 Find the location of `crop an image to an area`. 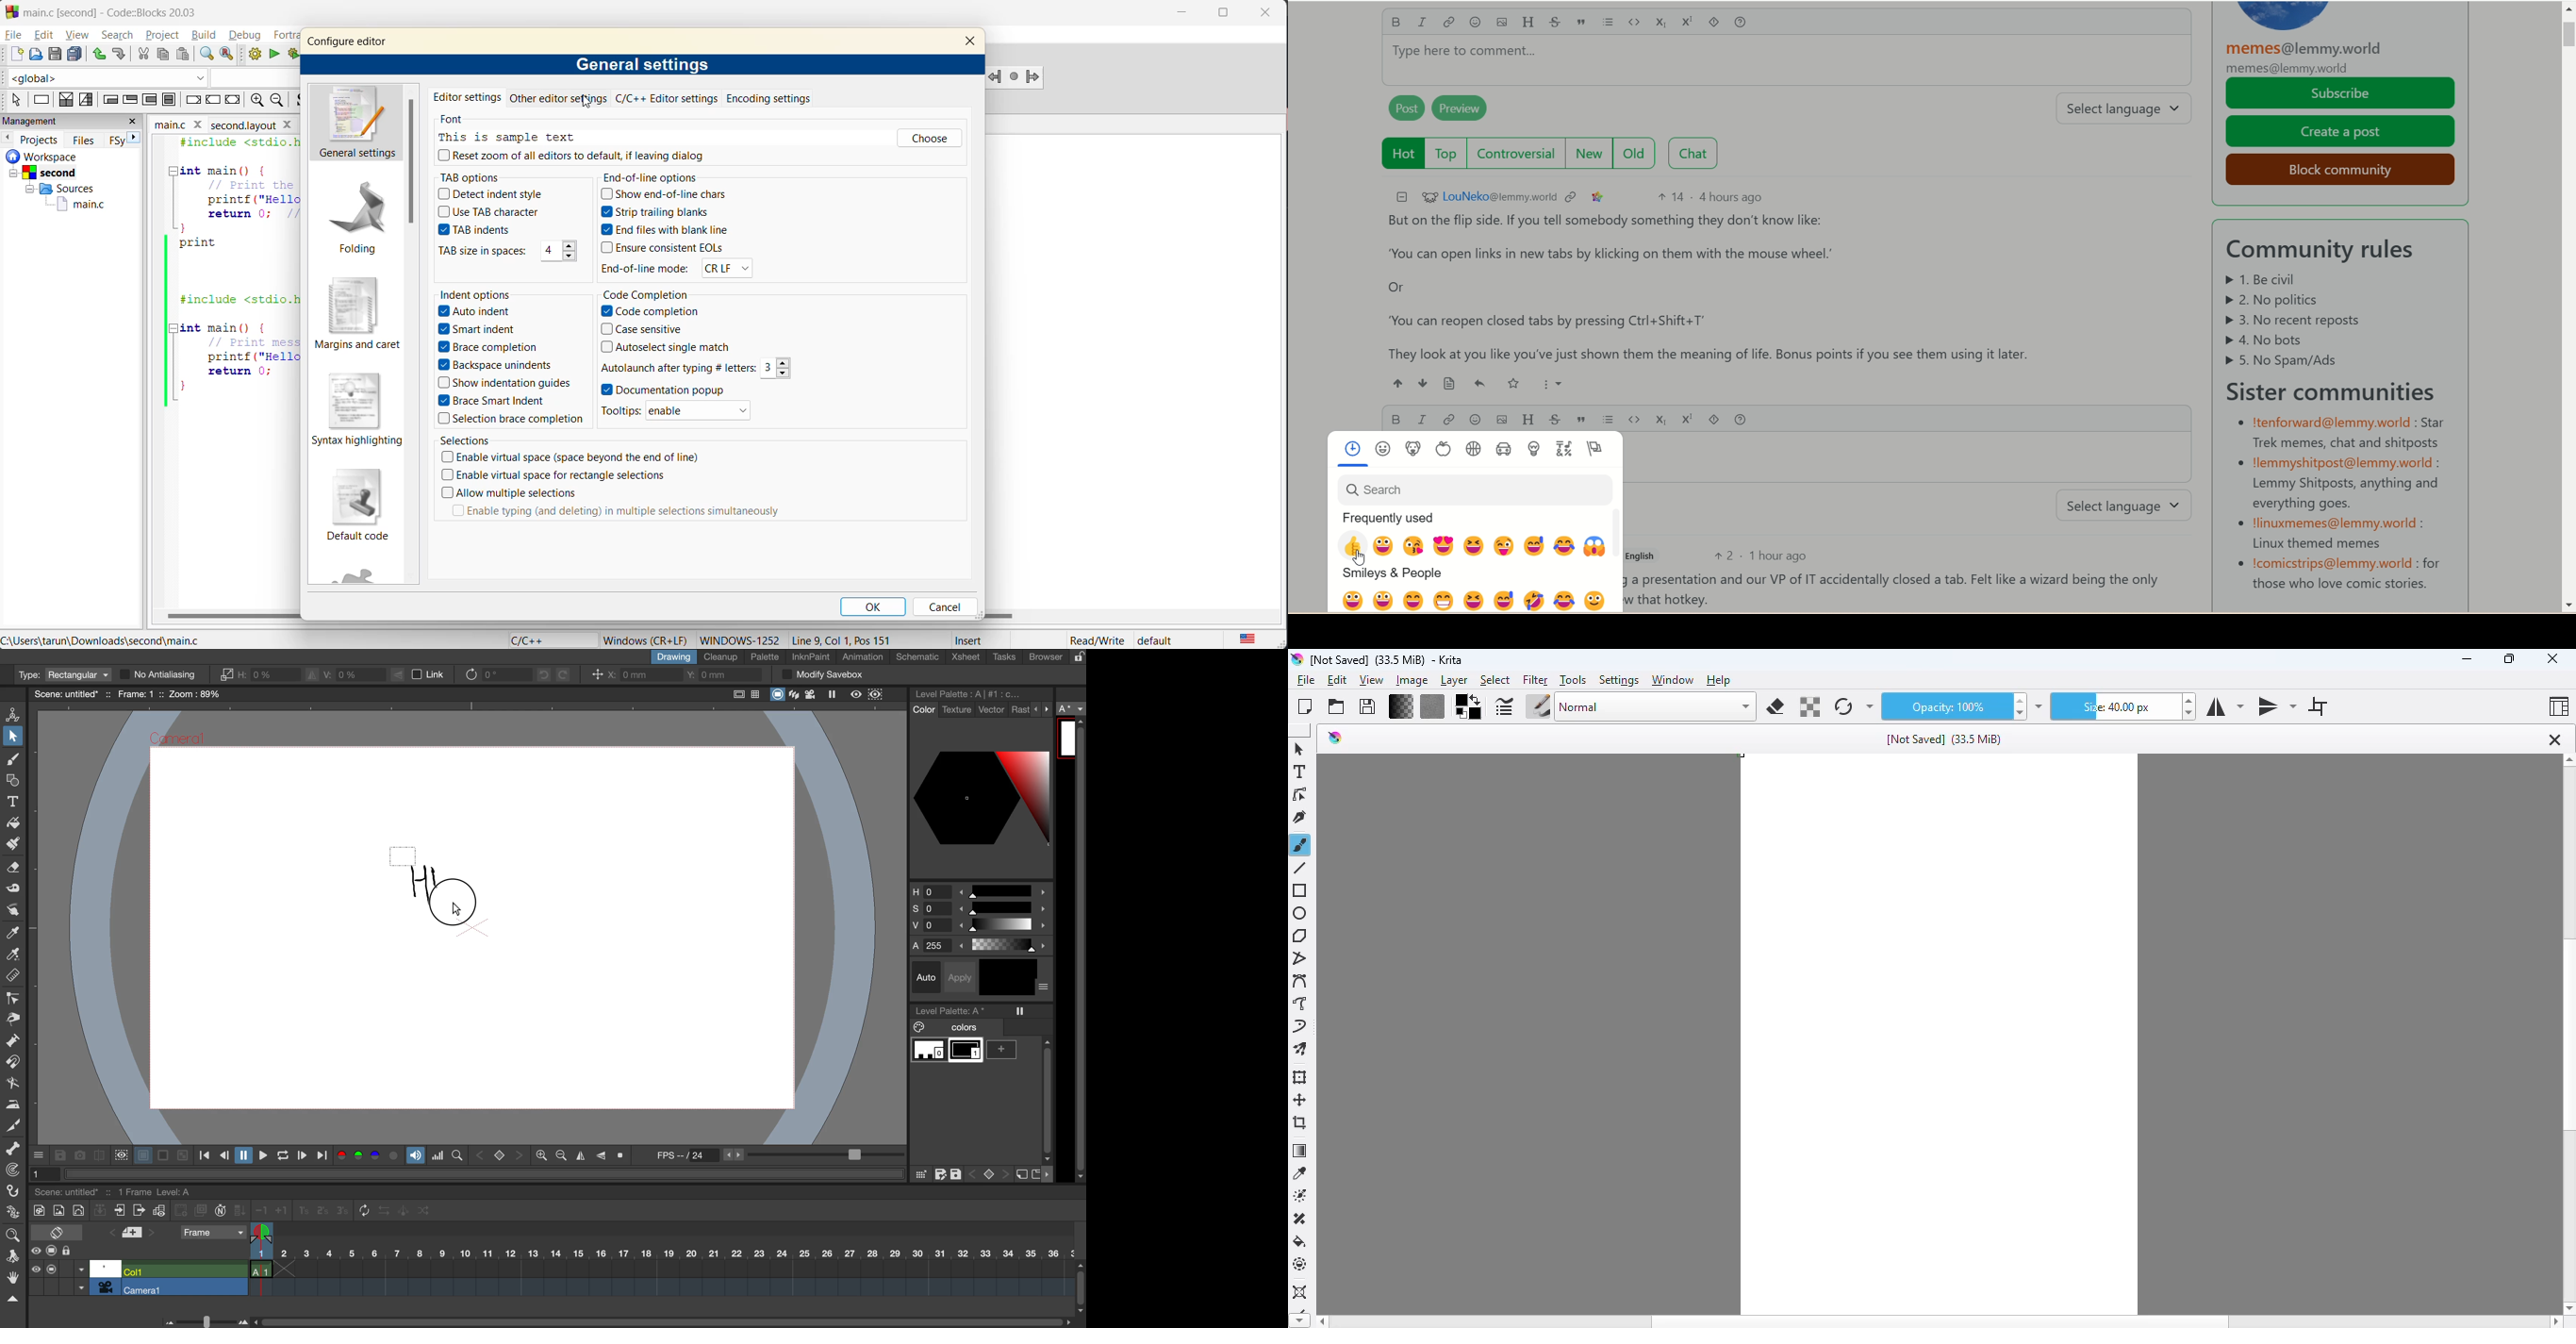

crop an image to an area is located at coordinates (1301, 1122).